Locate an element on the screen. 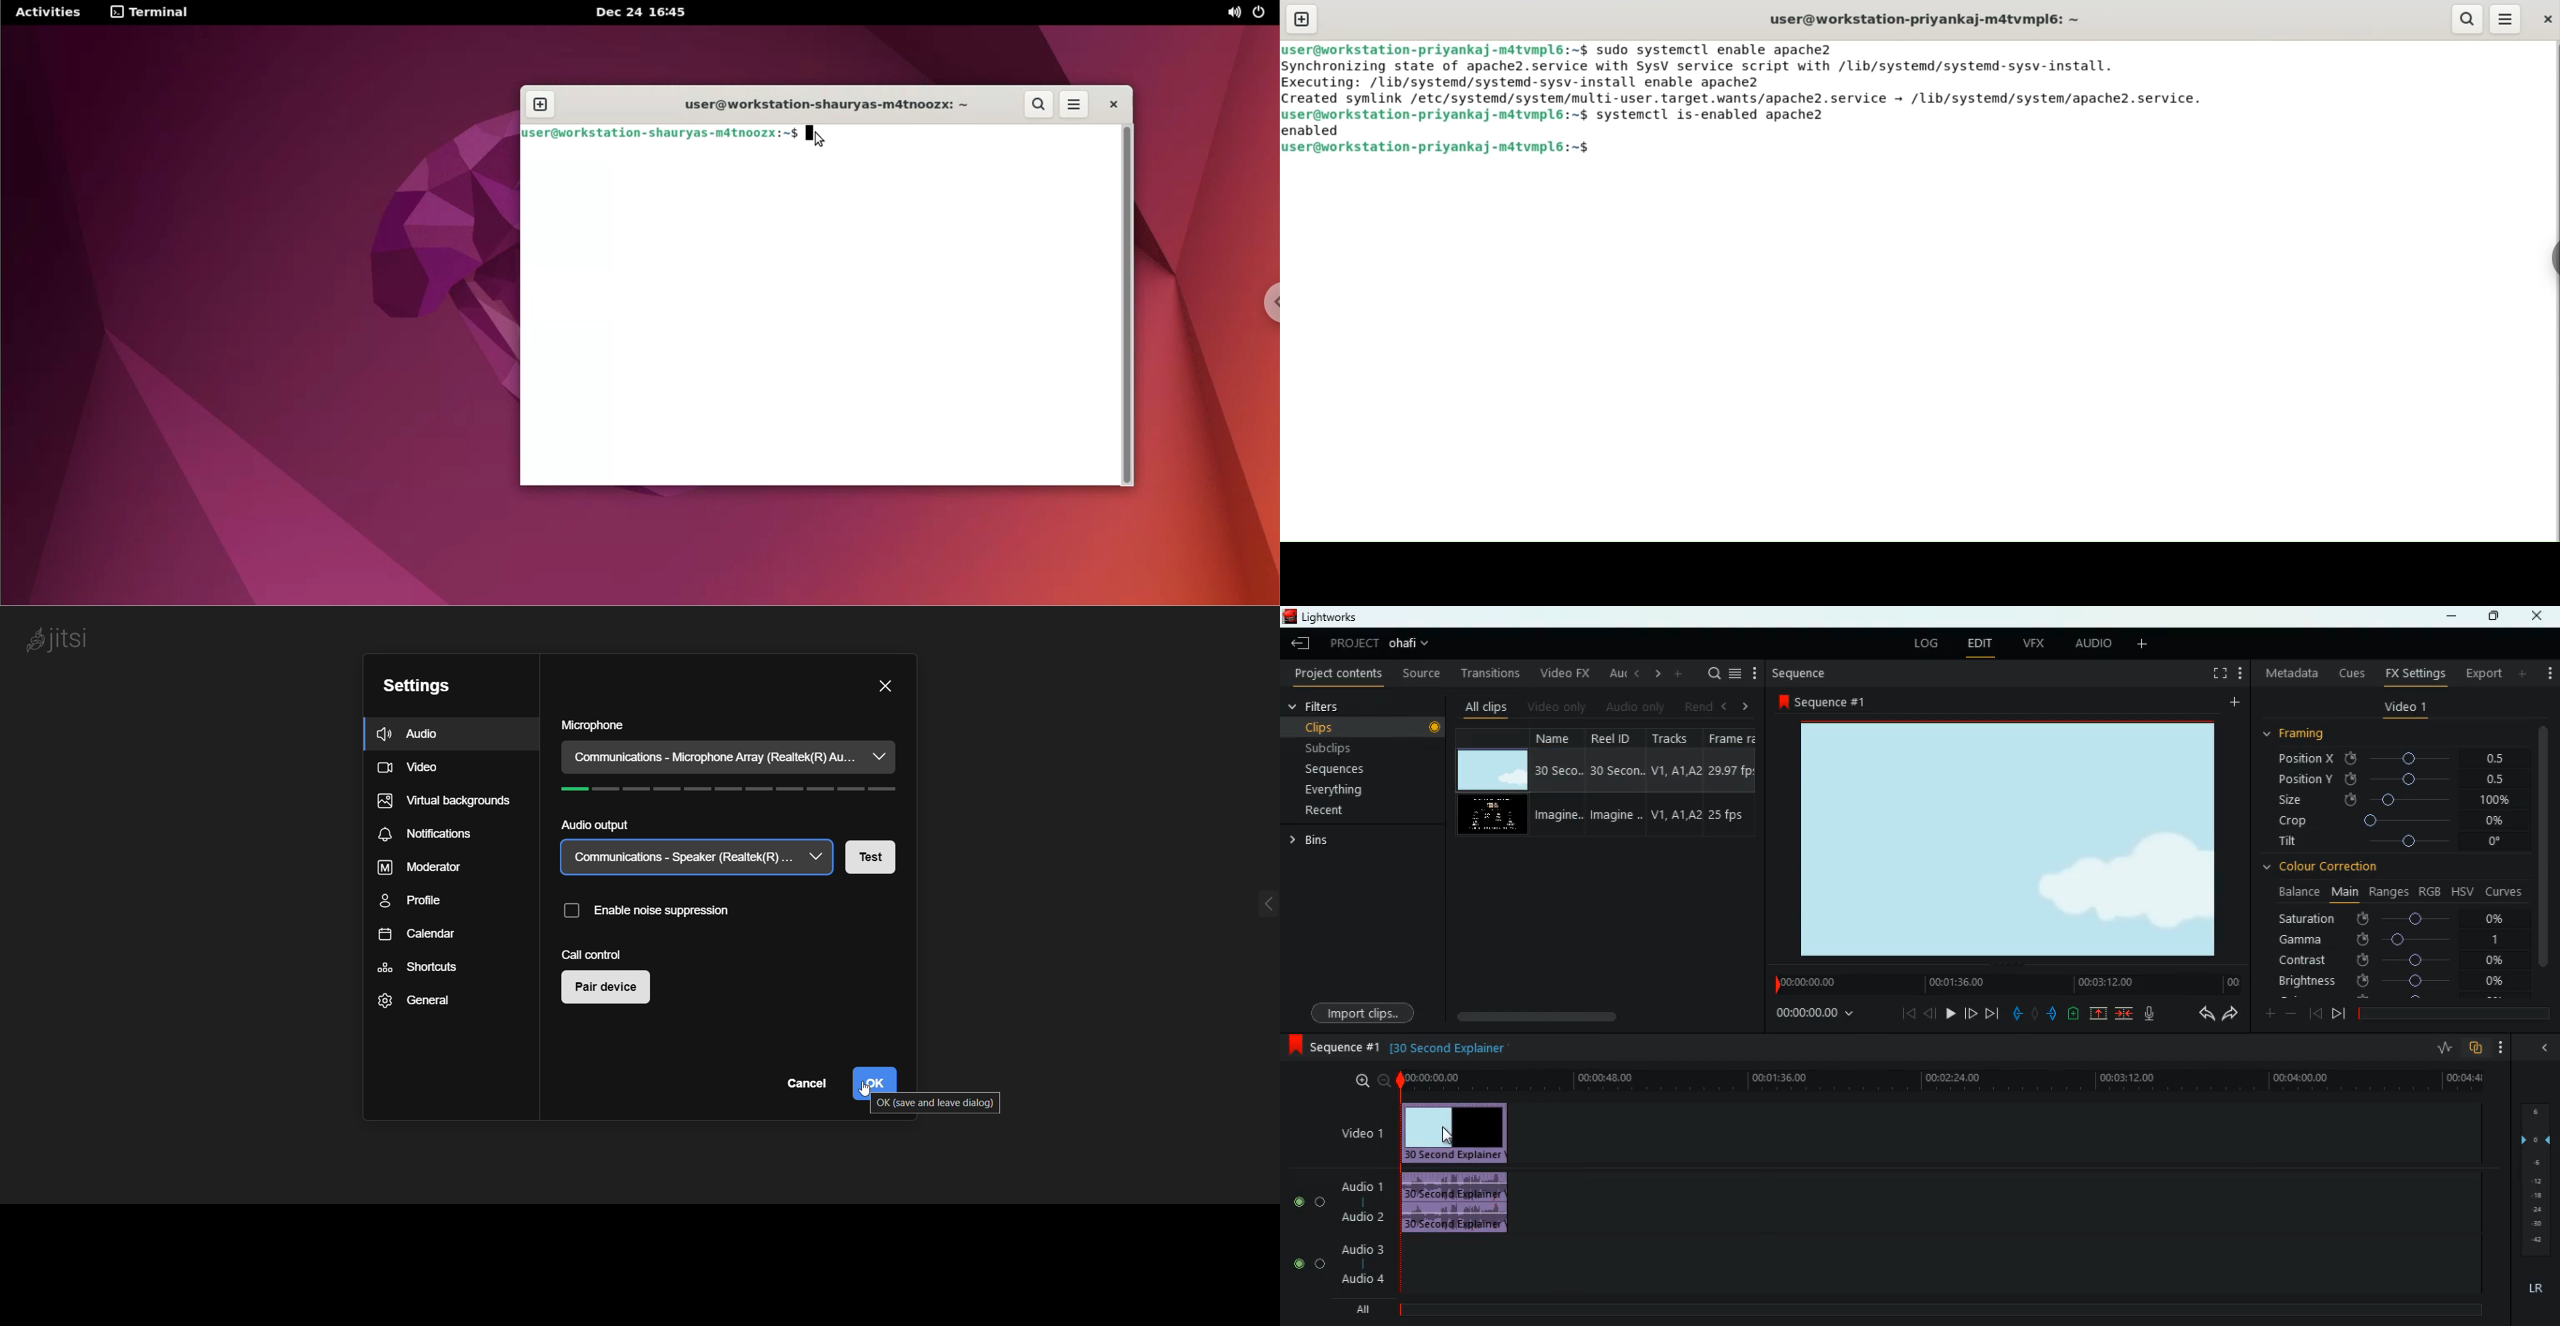 This screenshot has height=1344, width=2576. left is located at coordinates (1722, 704).